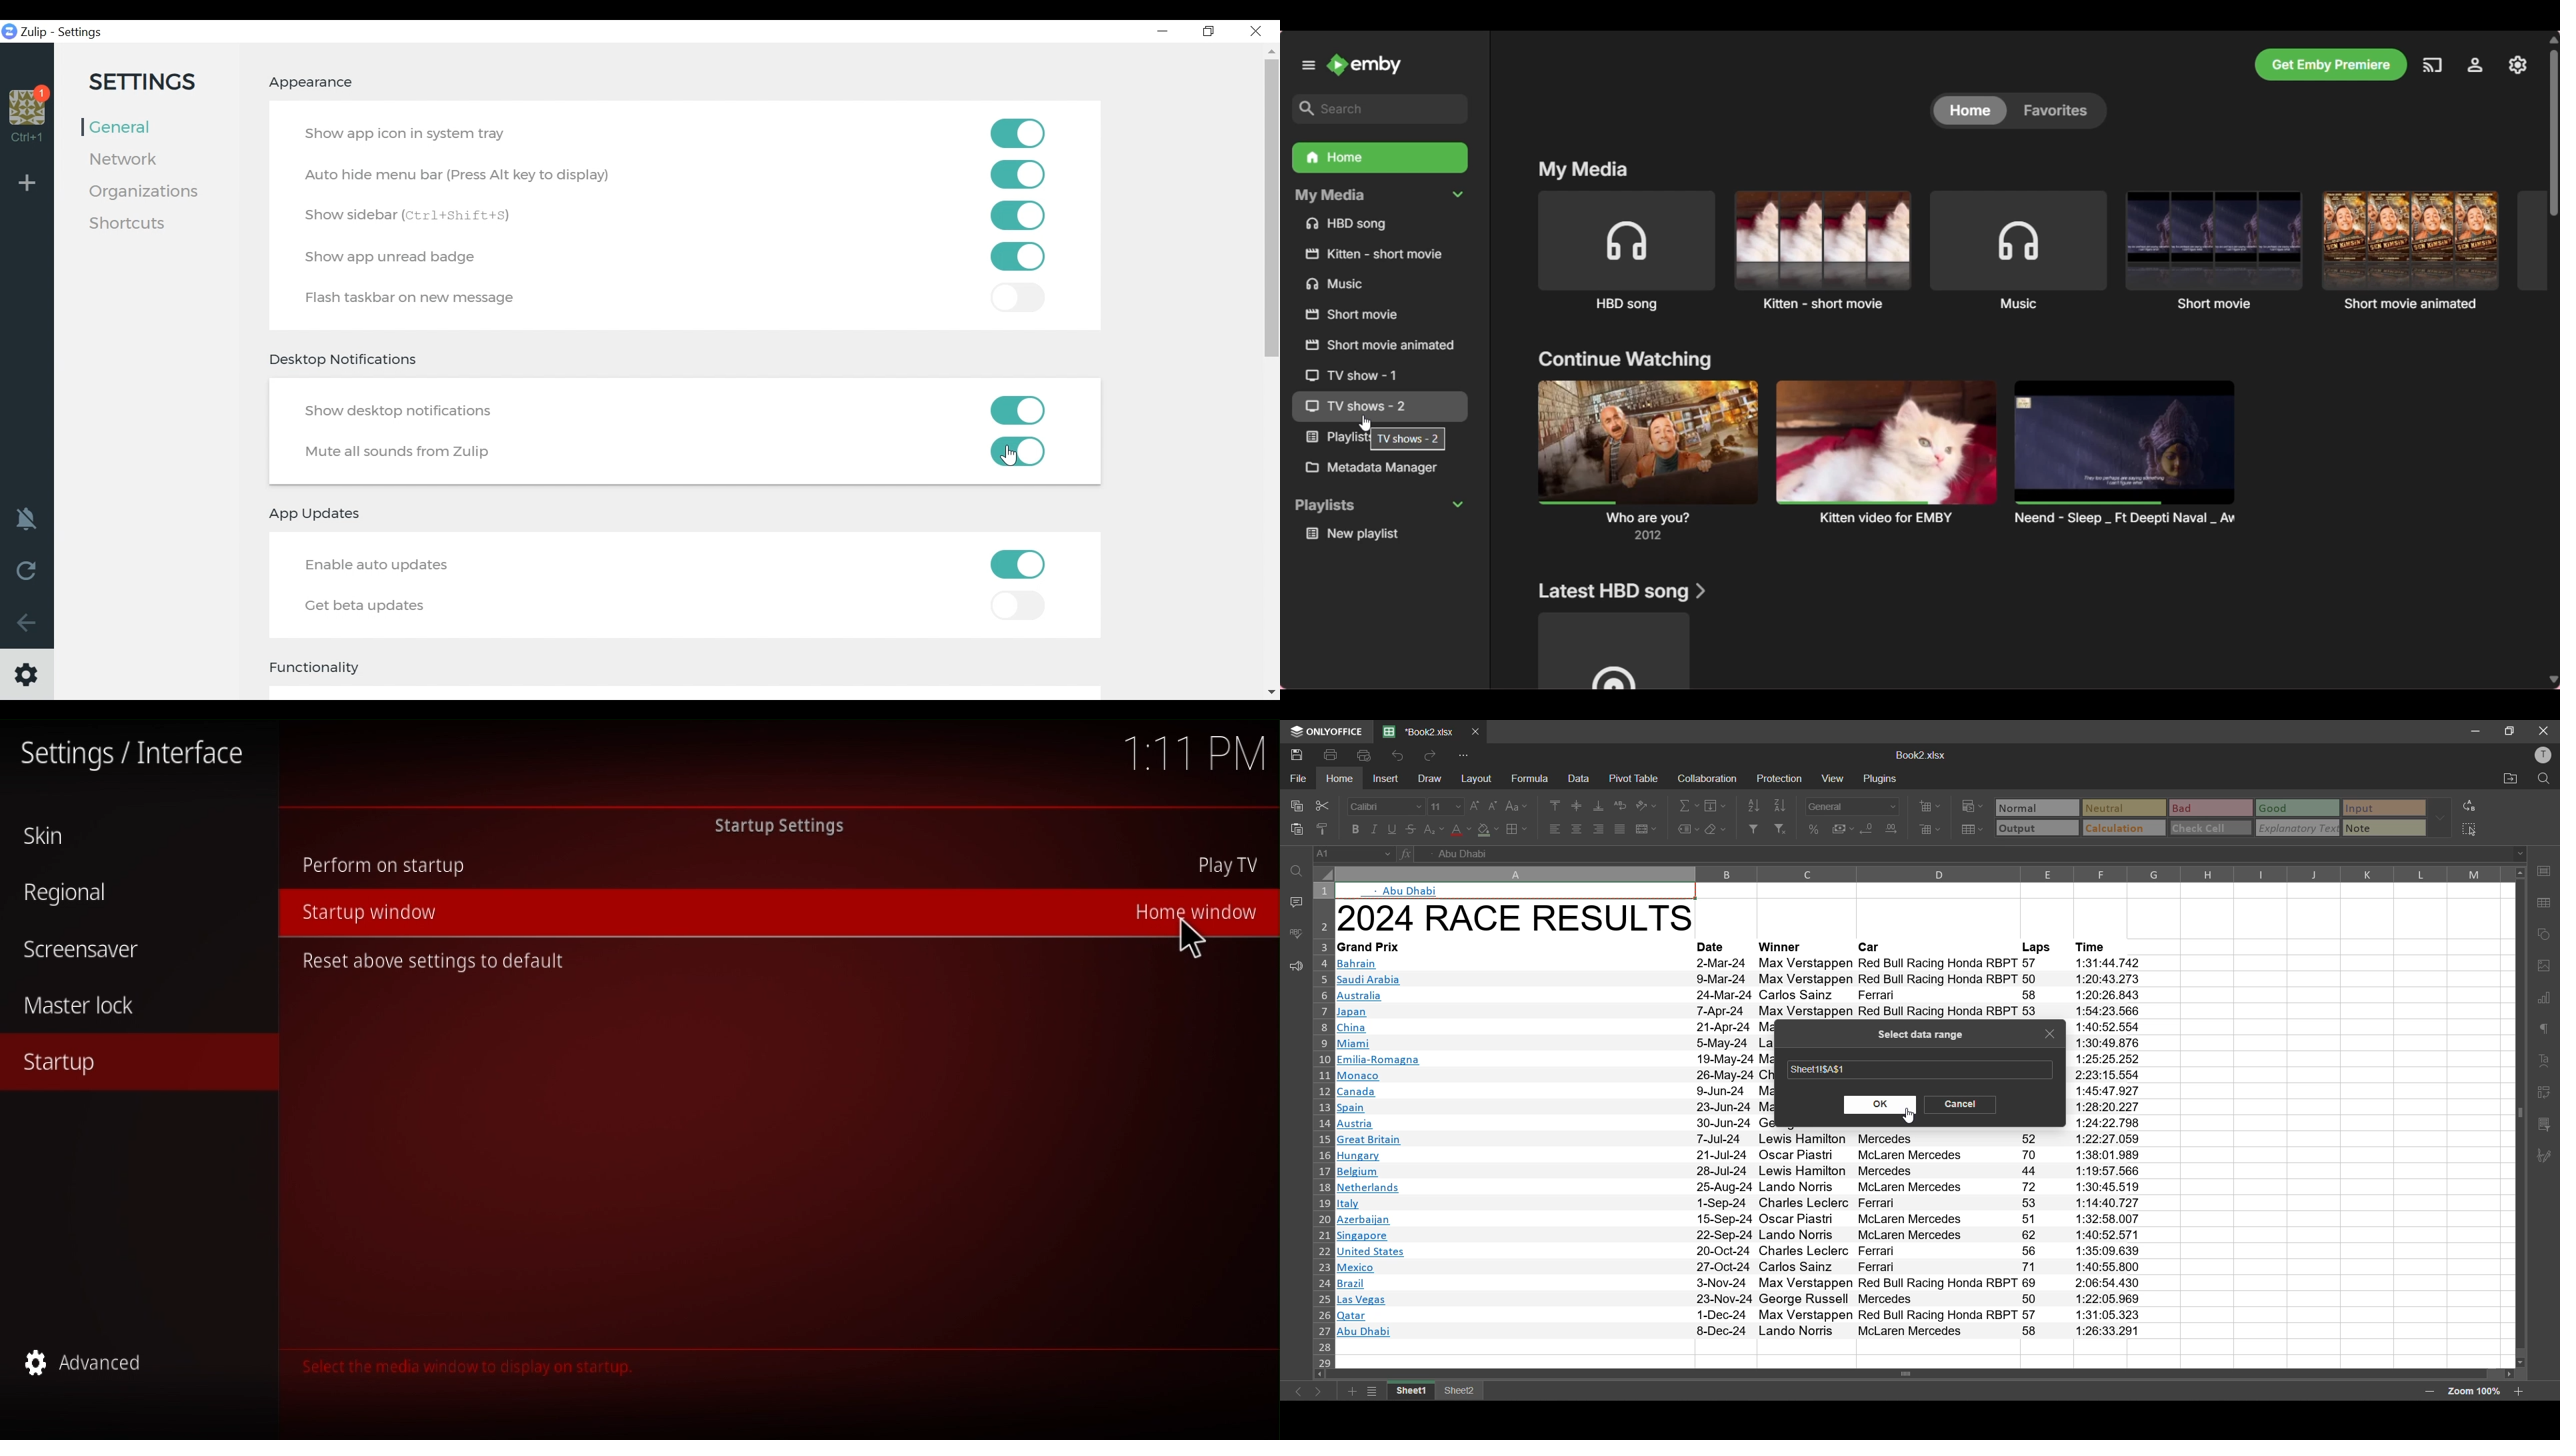  What do you see at coordinates (75, 894) in the screenshot?
I see `regional` at bounding box center [75, 894].